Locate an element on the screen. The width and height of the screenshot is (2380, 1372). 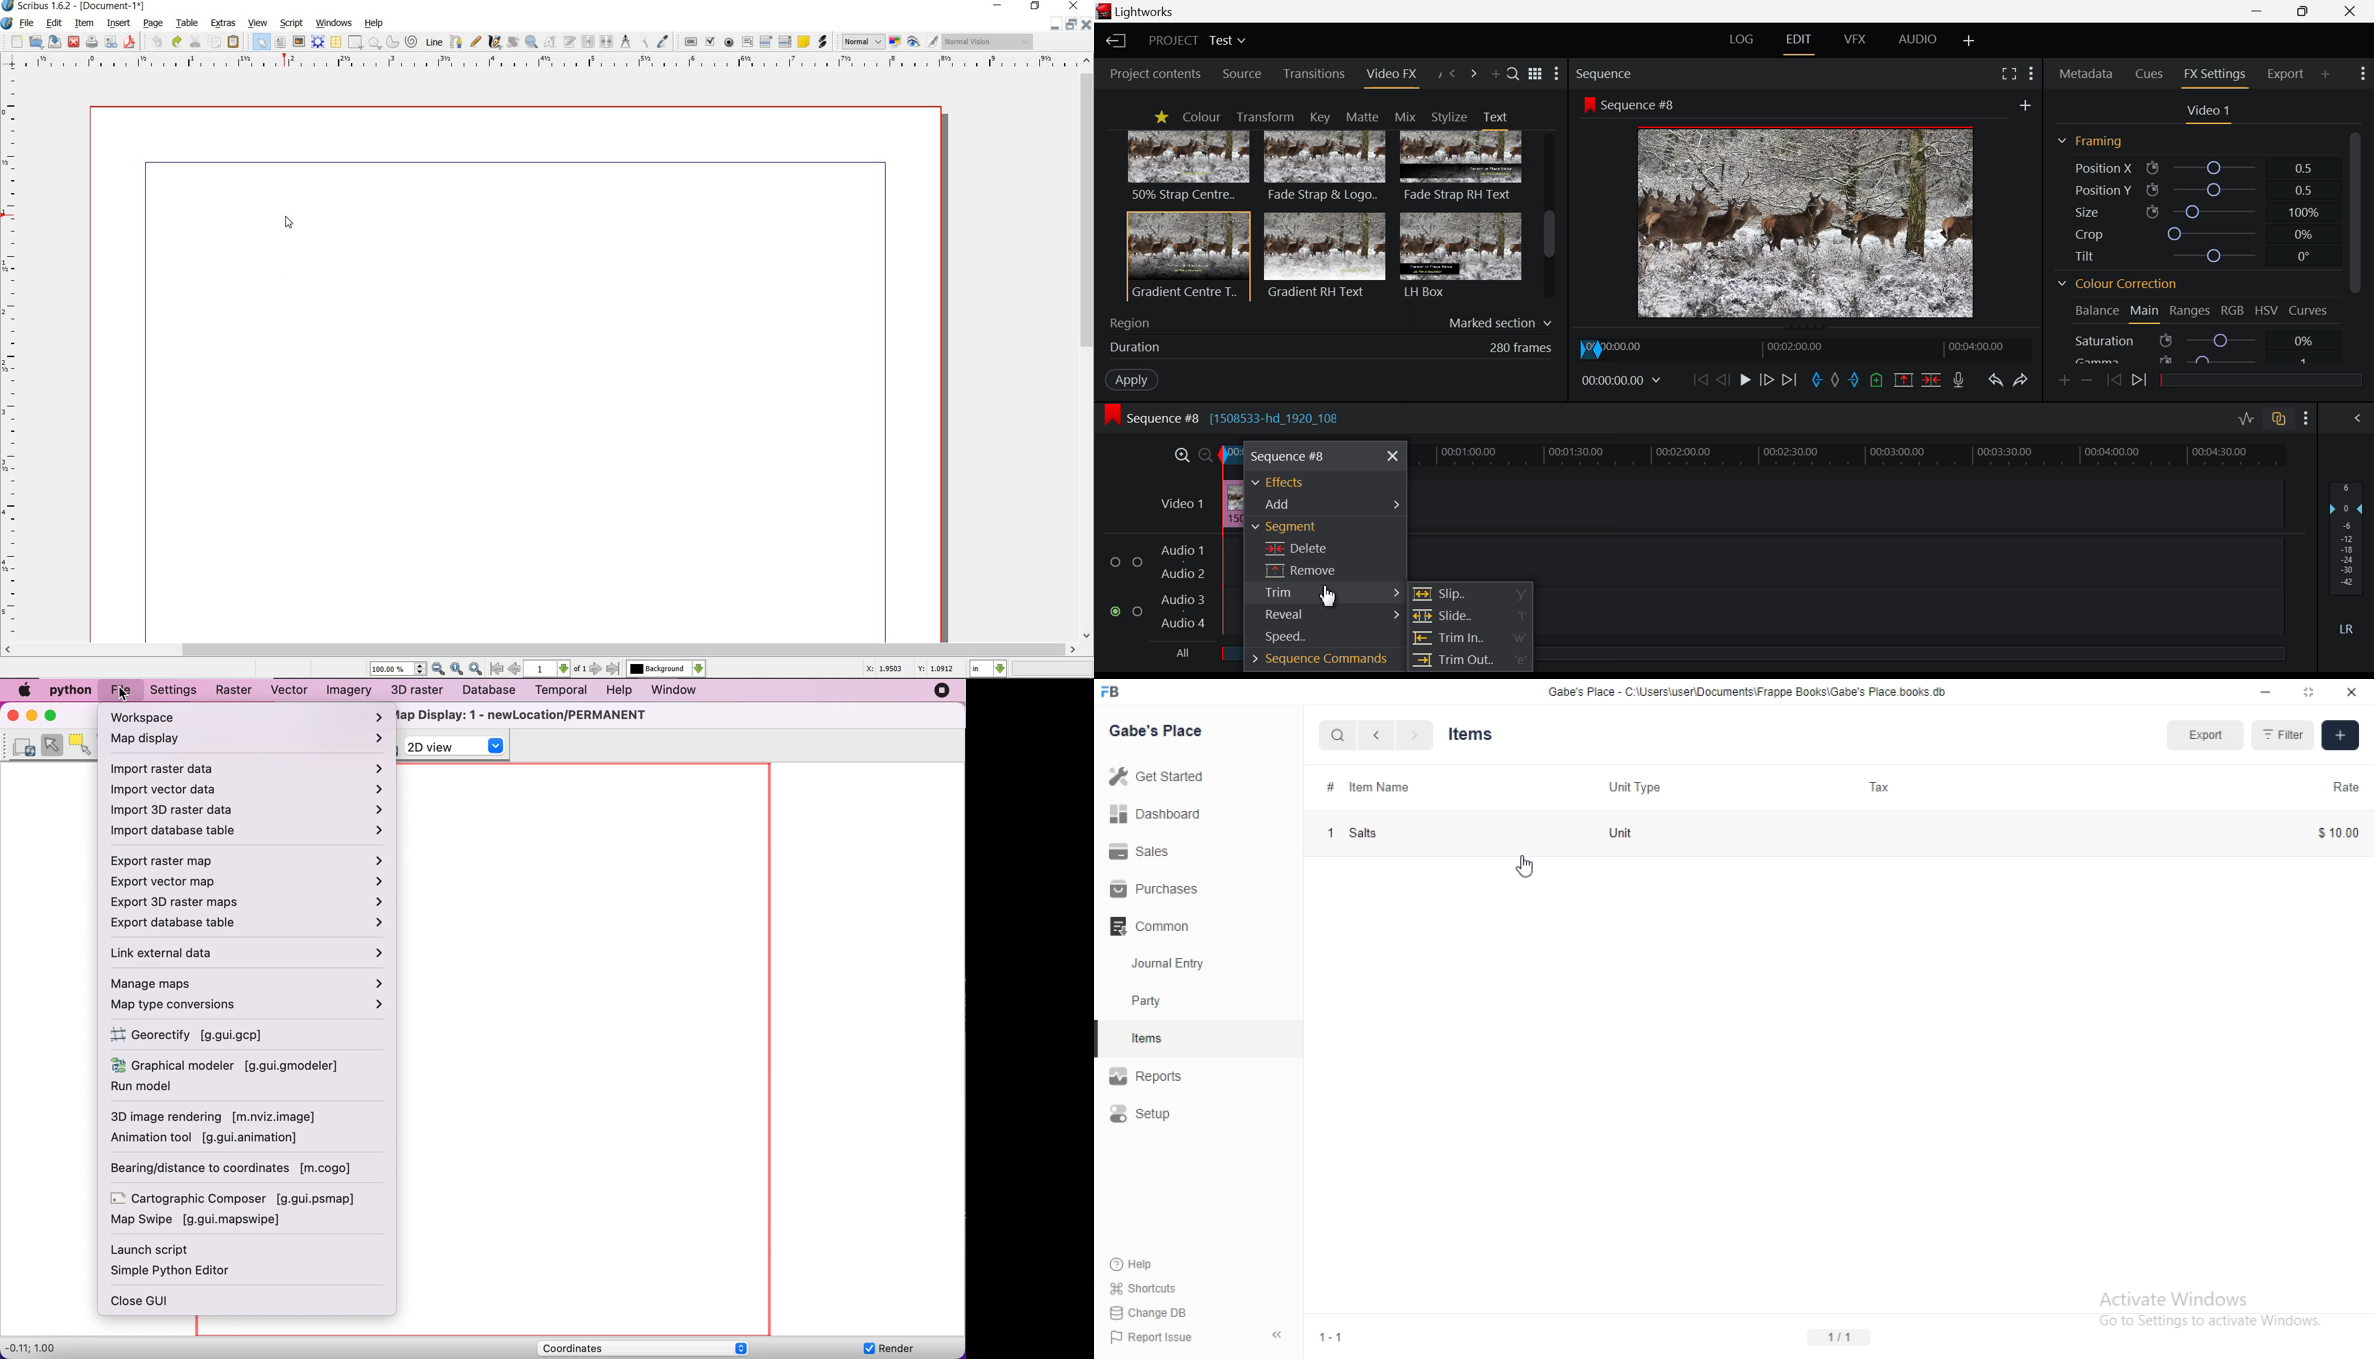
Curves is located at coordinates (2311, 309).